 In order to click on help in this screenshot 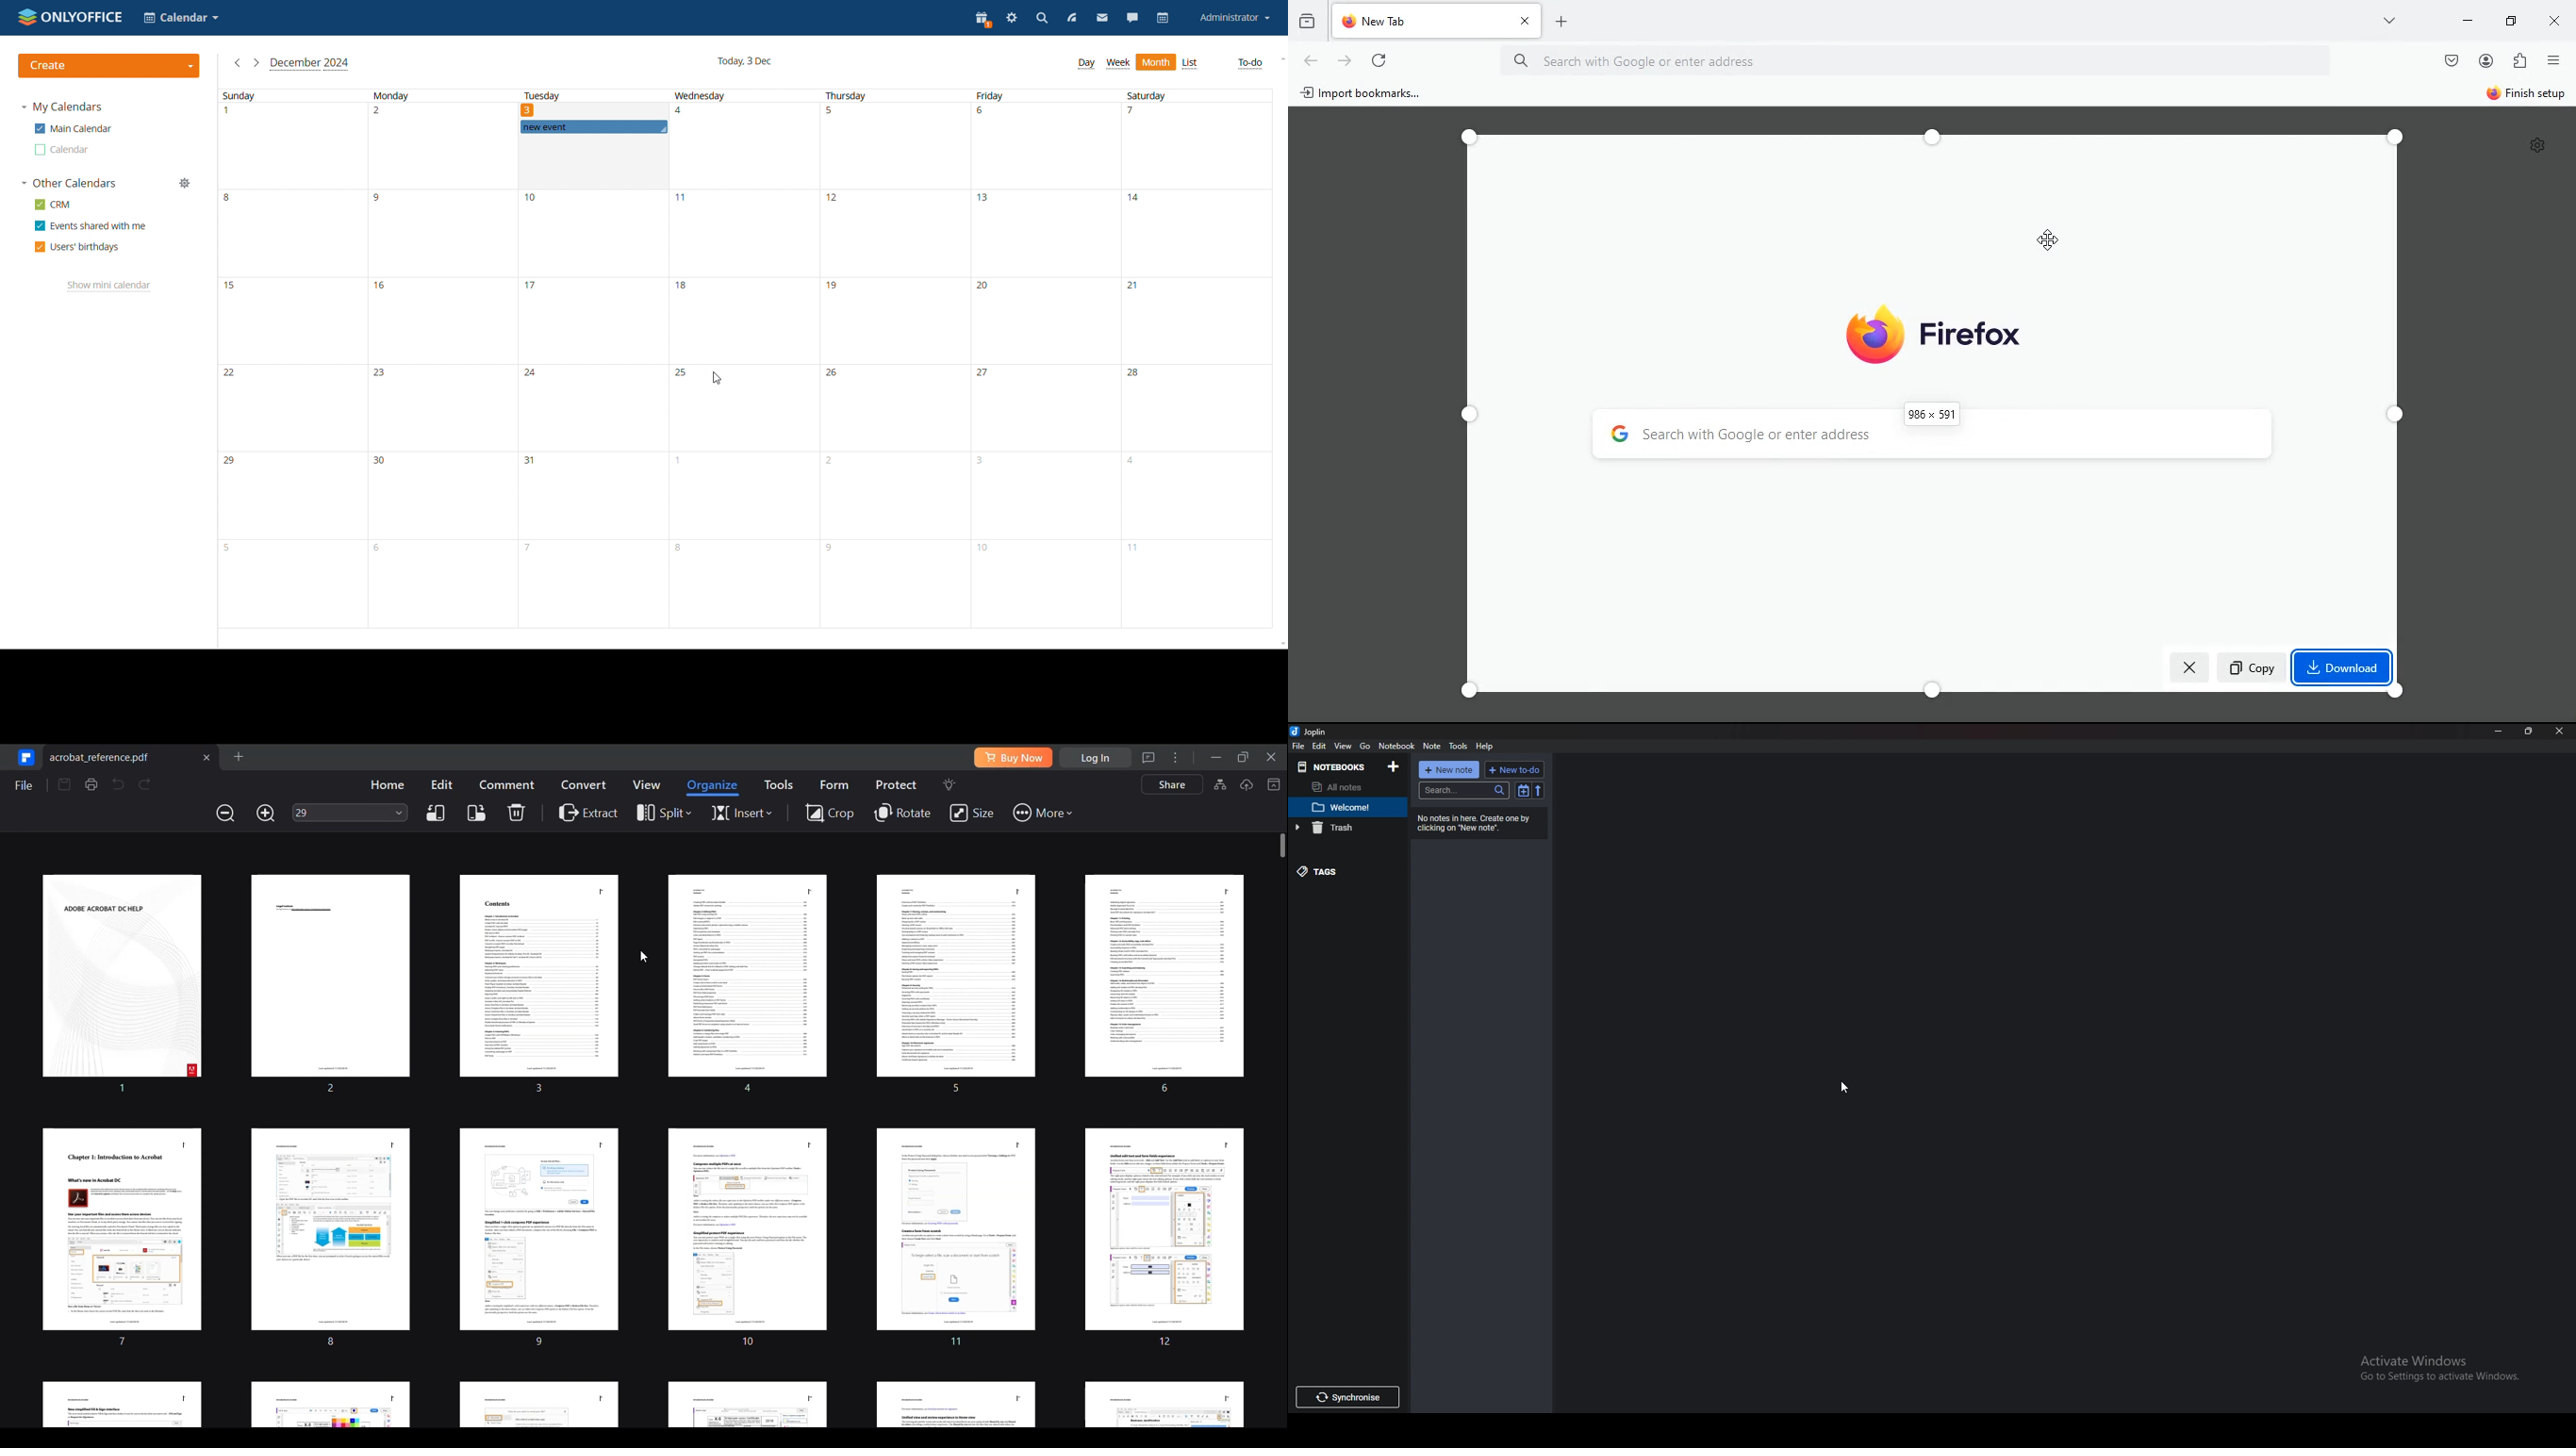, I will do `click(1488, 745)`.